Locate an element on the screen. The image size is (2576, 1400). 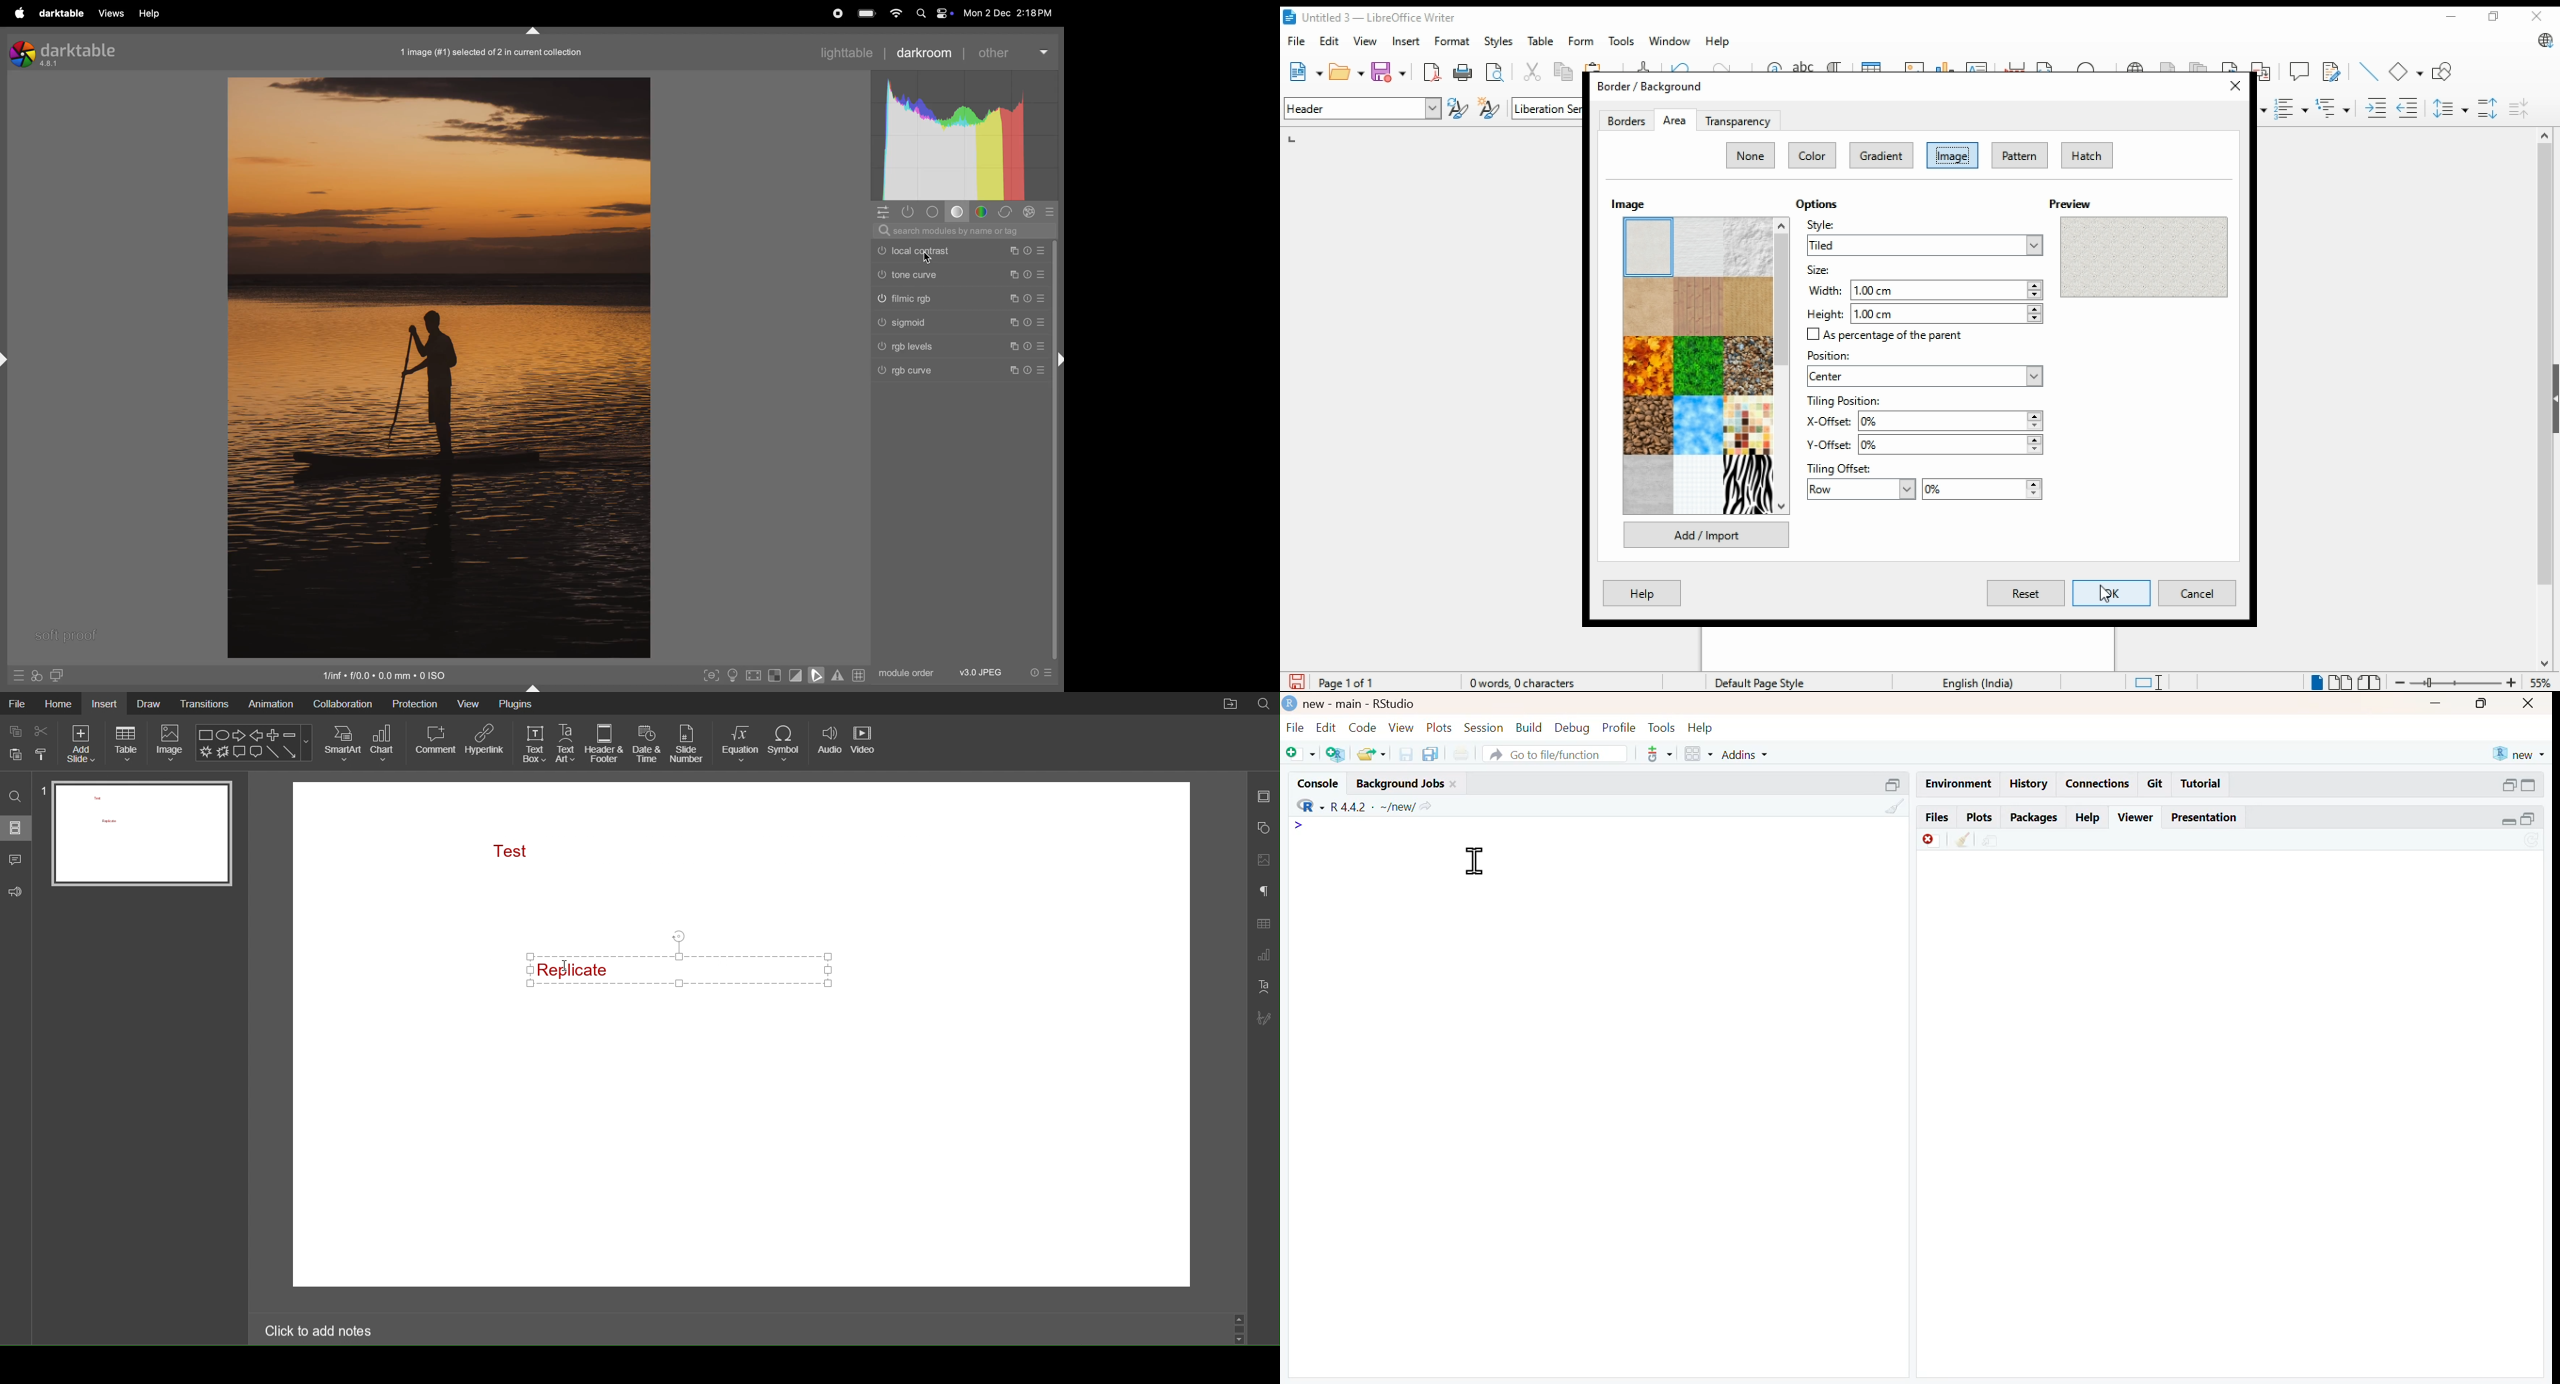
form is located at coordinates (1580, 40).